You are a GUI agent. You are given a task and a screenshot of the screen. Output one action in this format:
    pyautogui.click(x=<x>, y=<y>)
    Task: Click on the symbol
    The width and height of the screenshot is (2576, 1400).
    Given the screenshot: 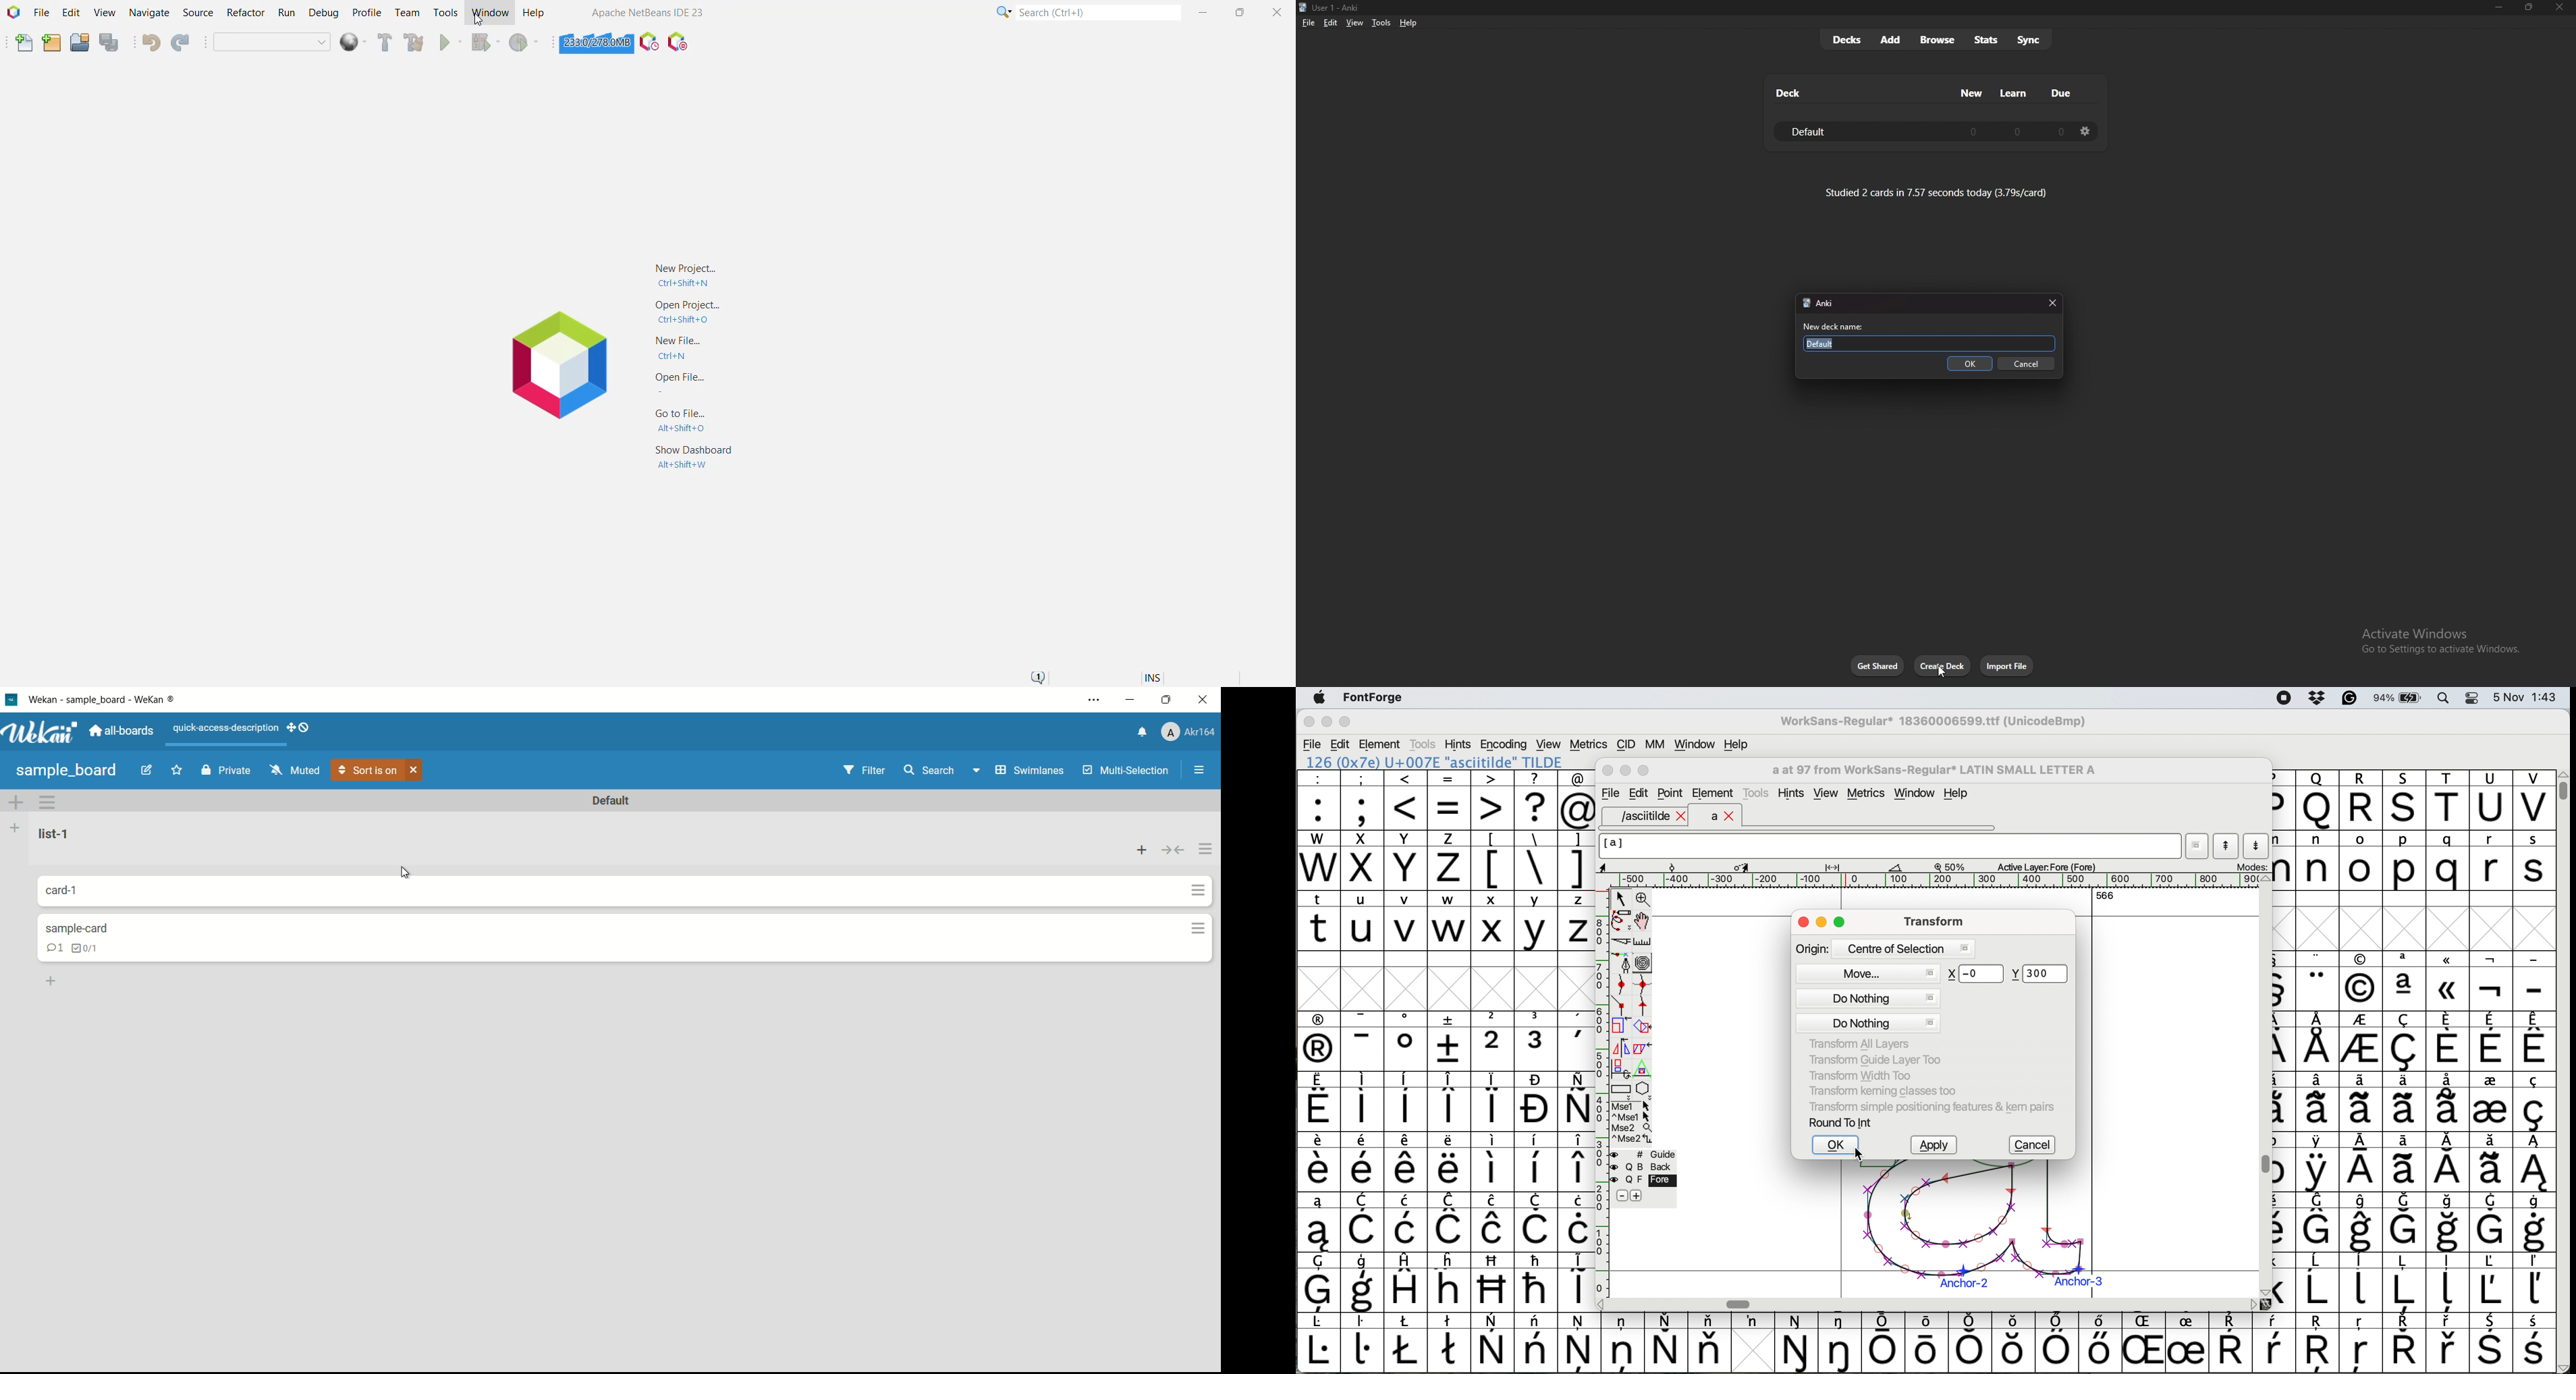 What is the action you would take?
    pyautogui.click(x=1577, y=1042)
    